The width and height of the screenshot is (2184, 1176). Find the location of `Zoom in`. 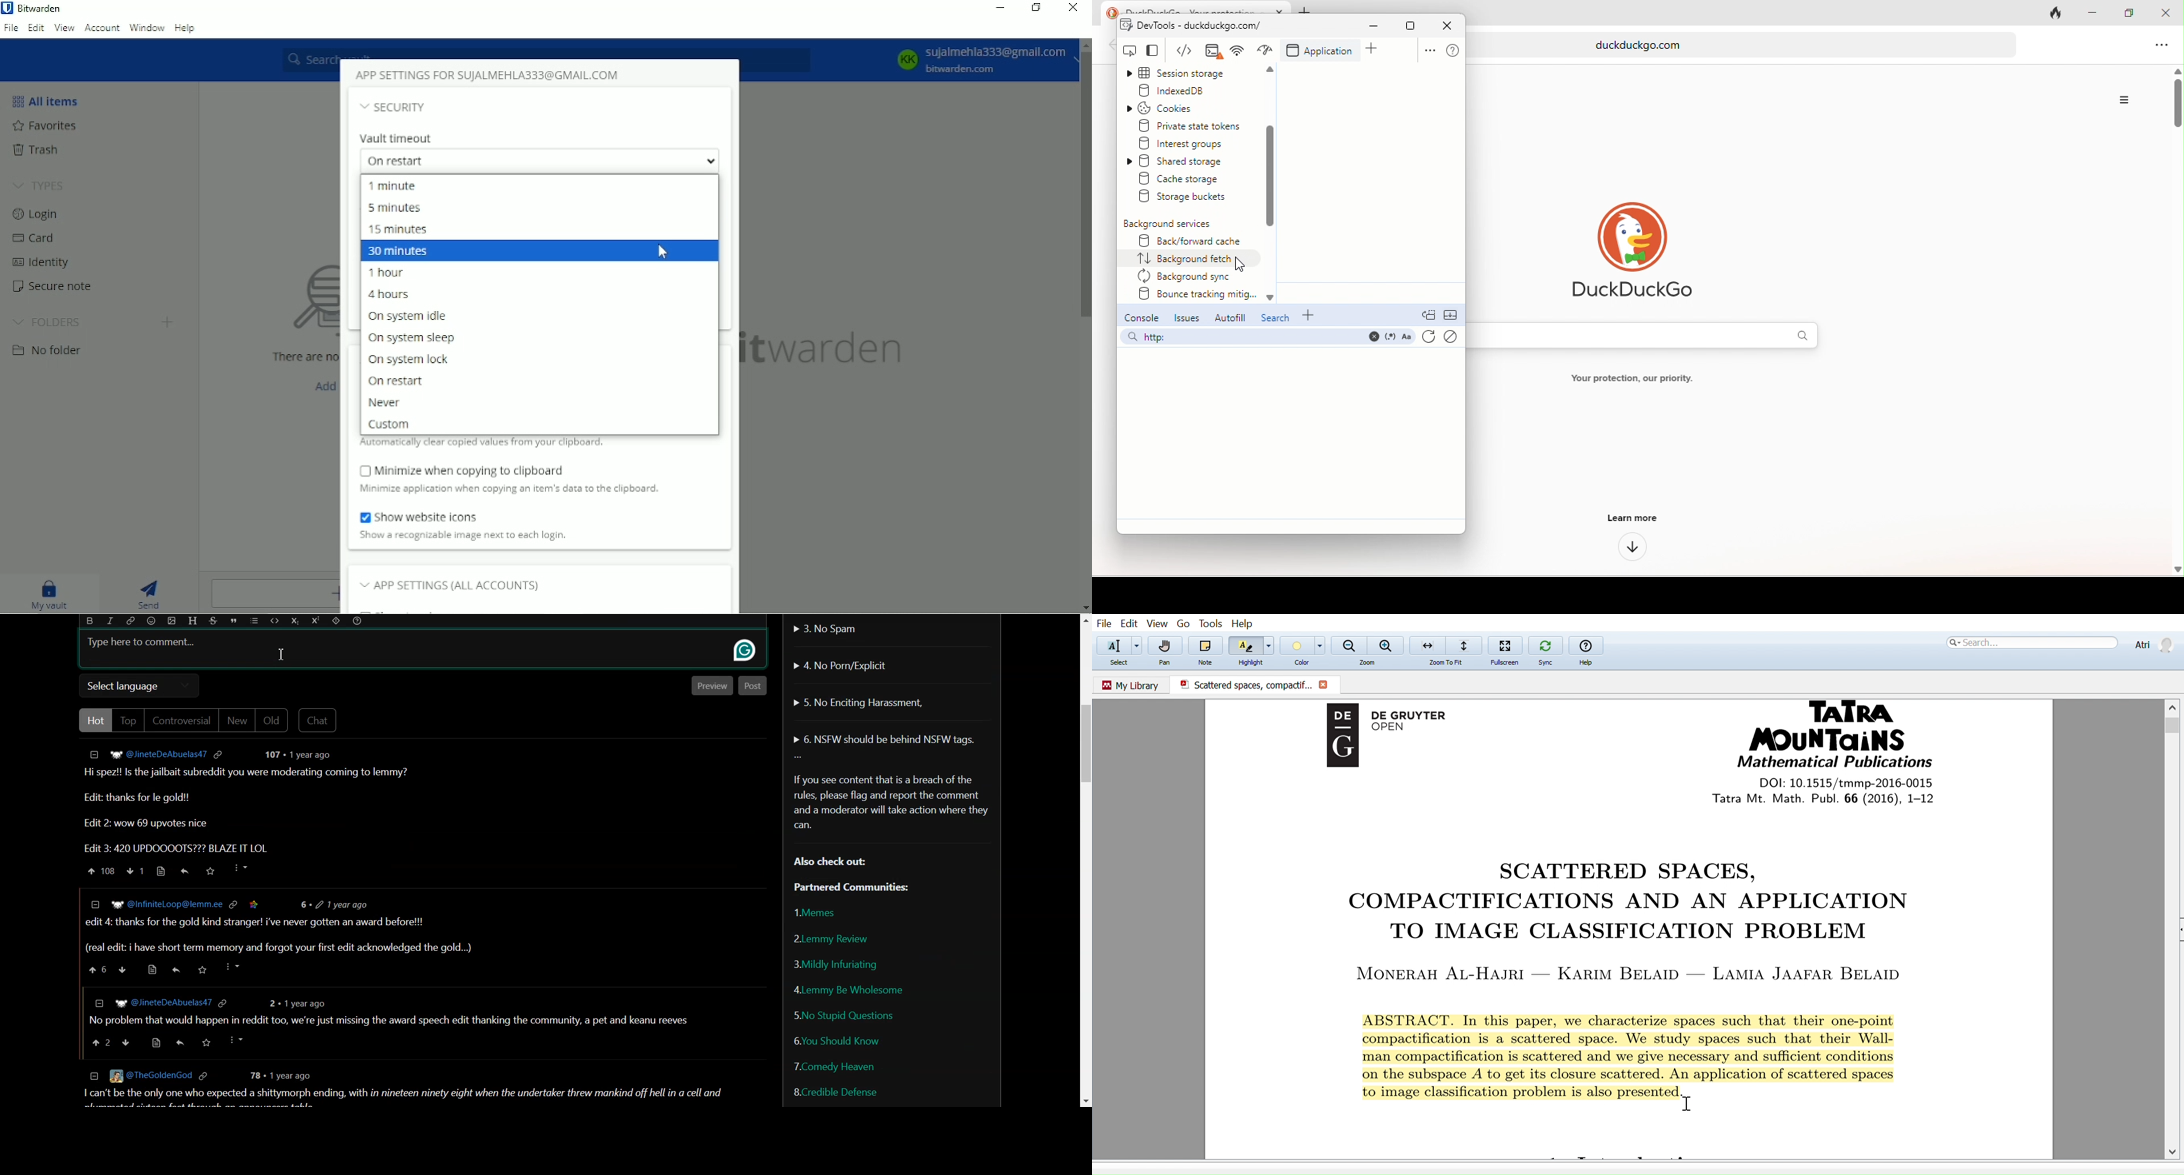

Zoom in is located at coordinates (1387, 645).